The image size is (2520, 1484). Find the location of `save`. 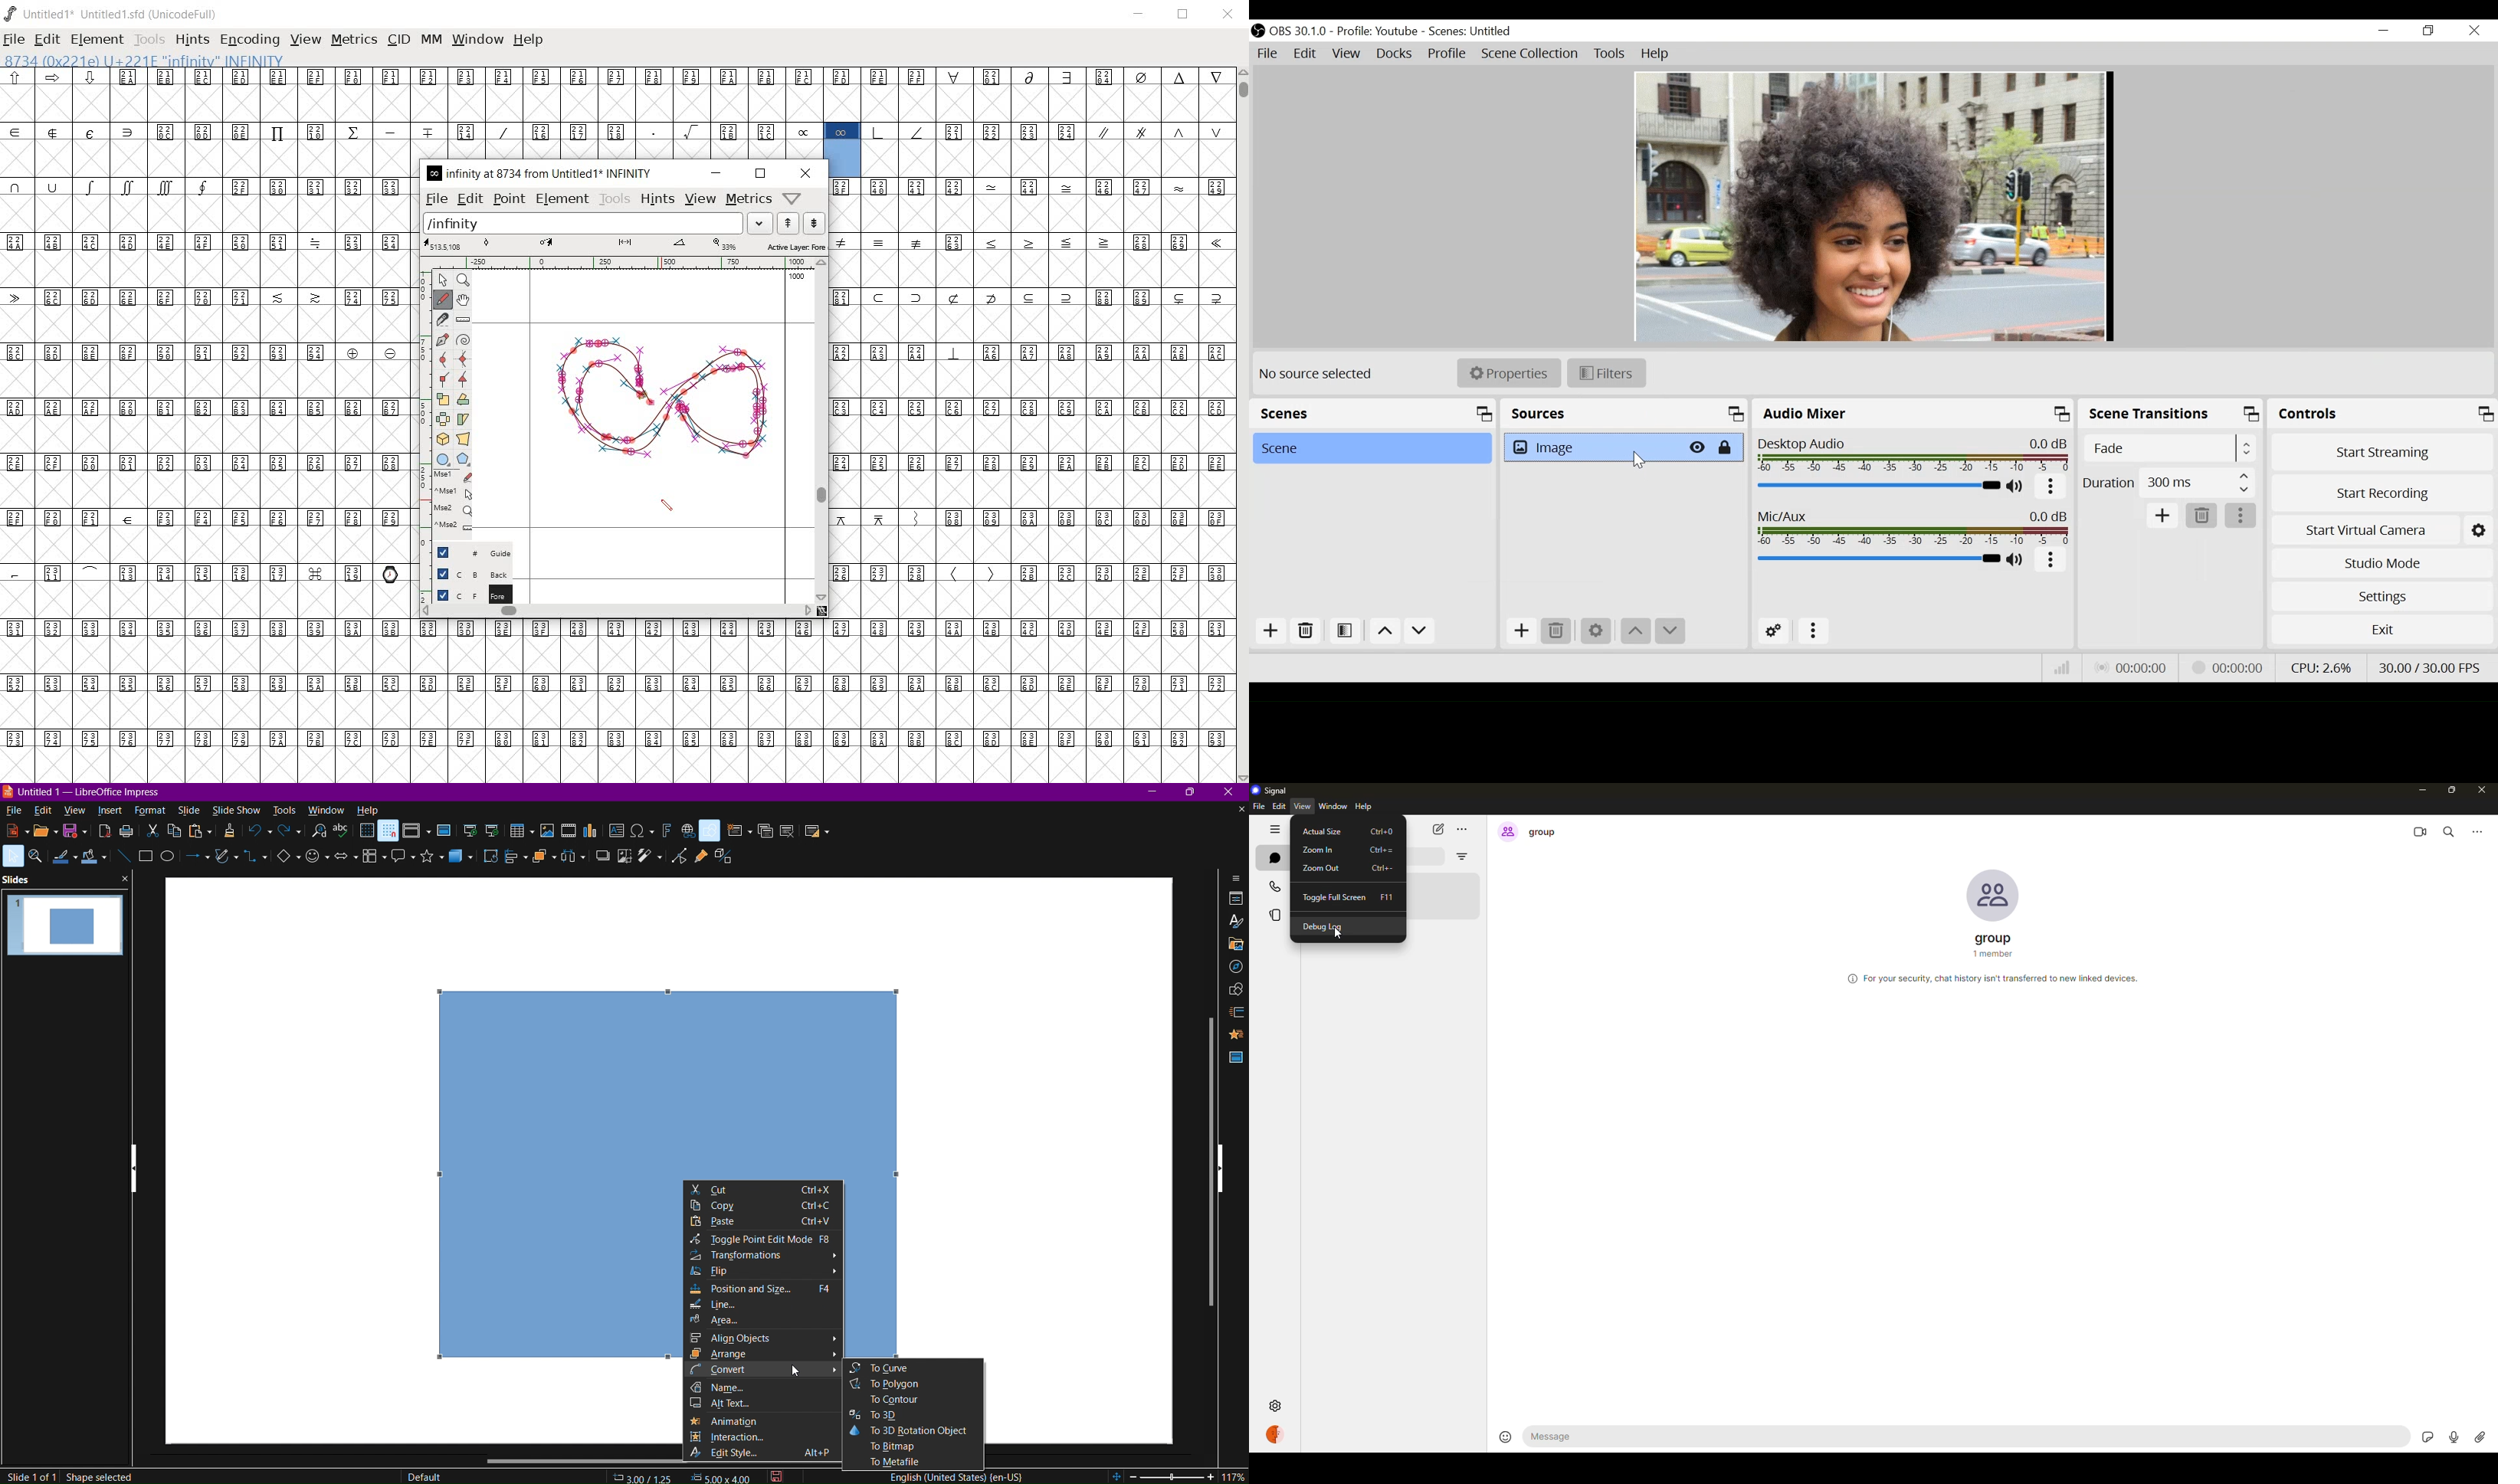

save is located at coordinates (77, 834).